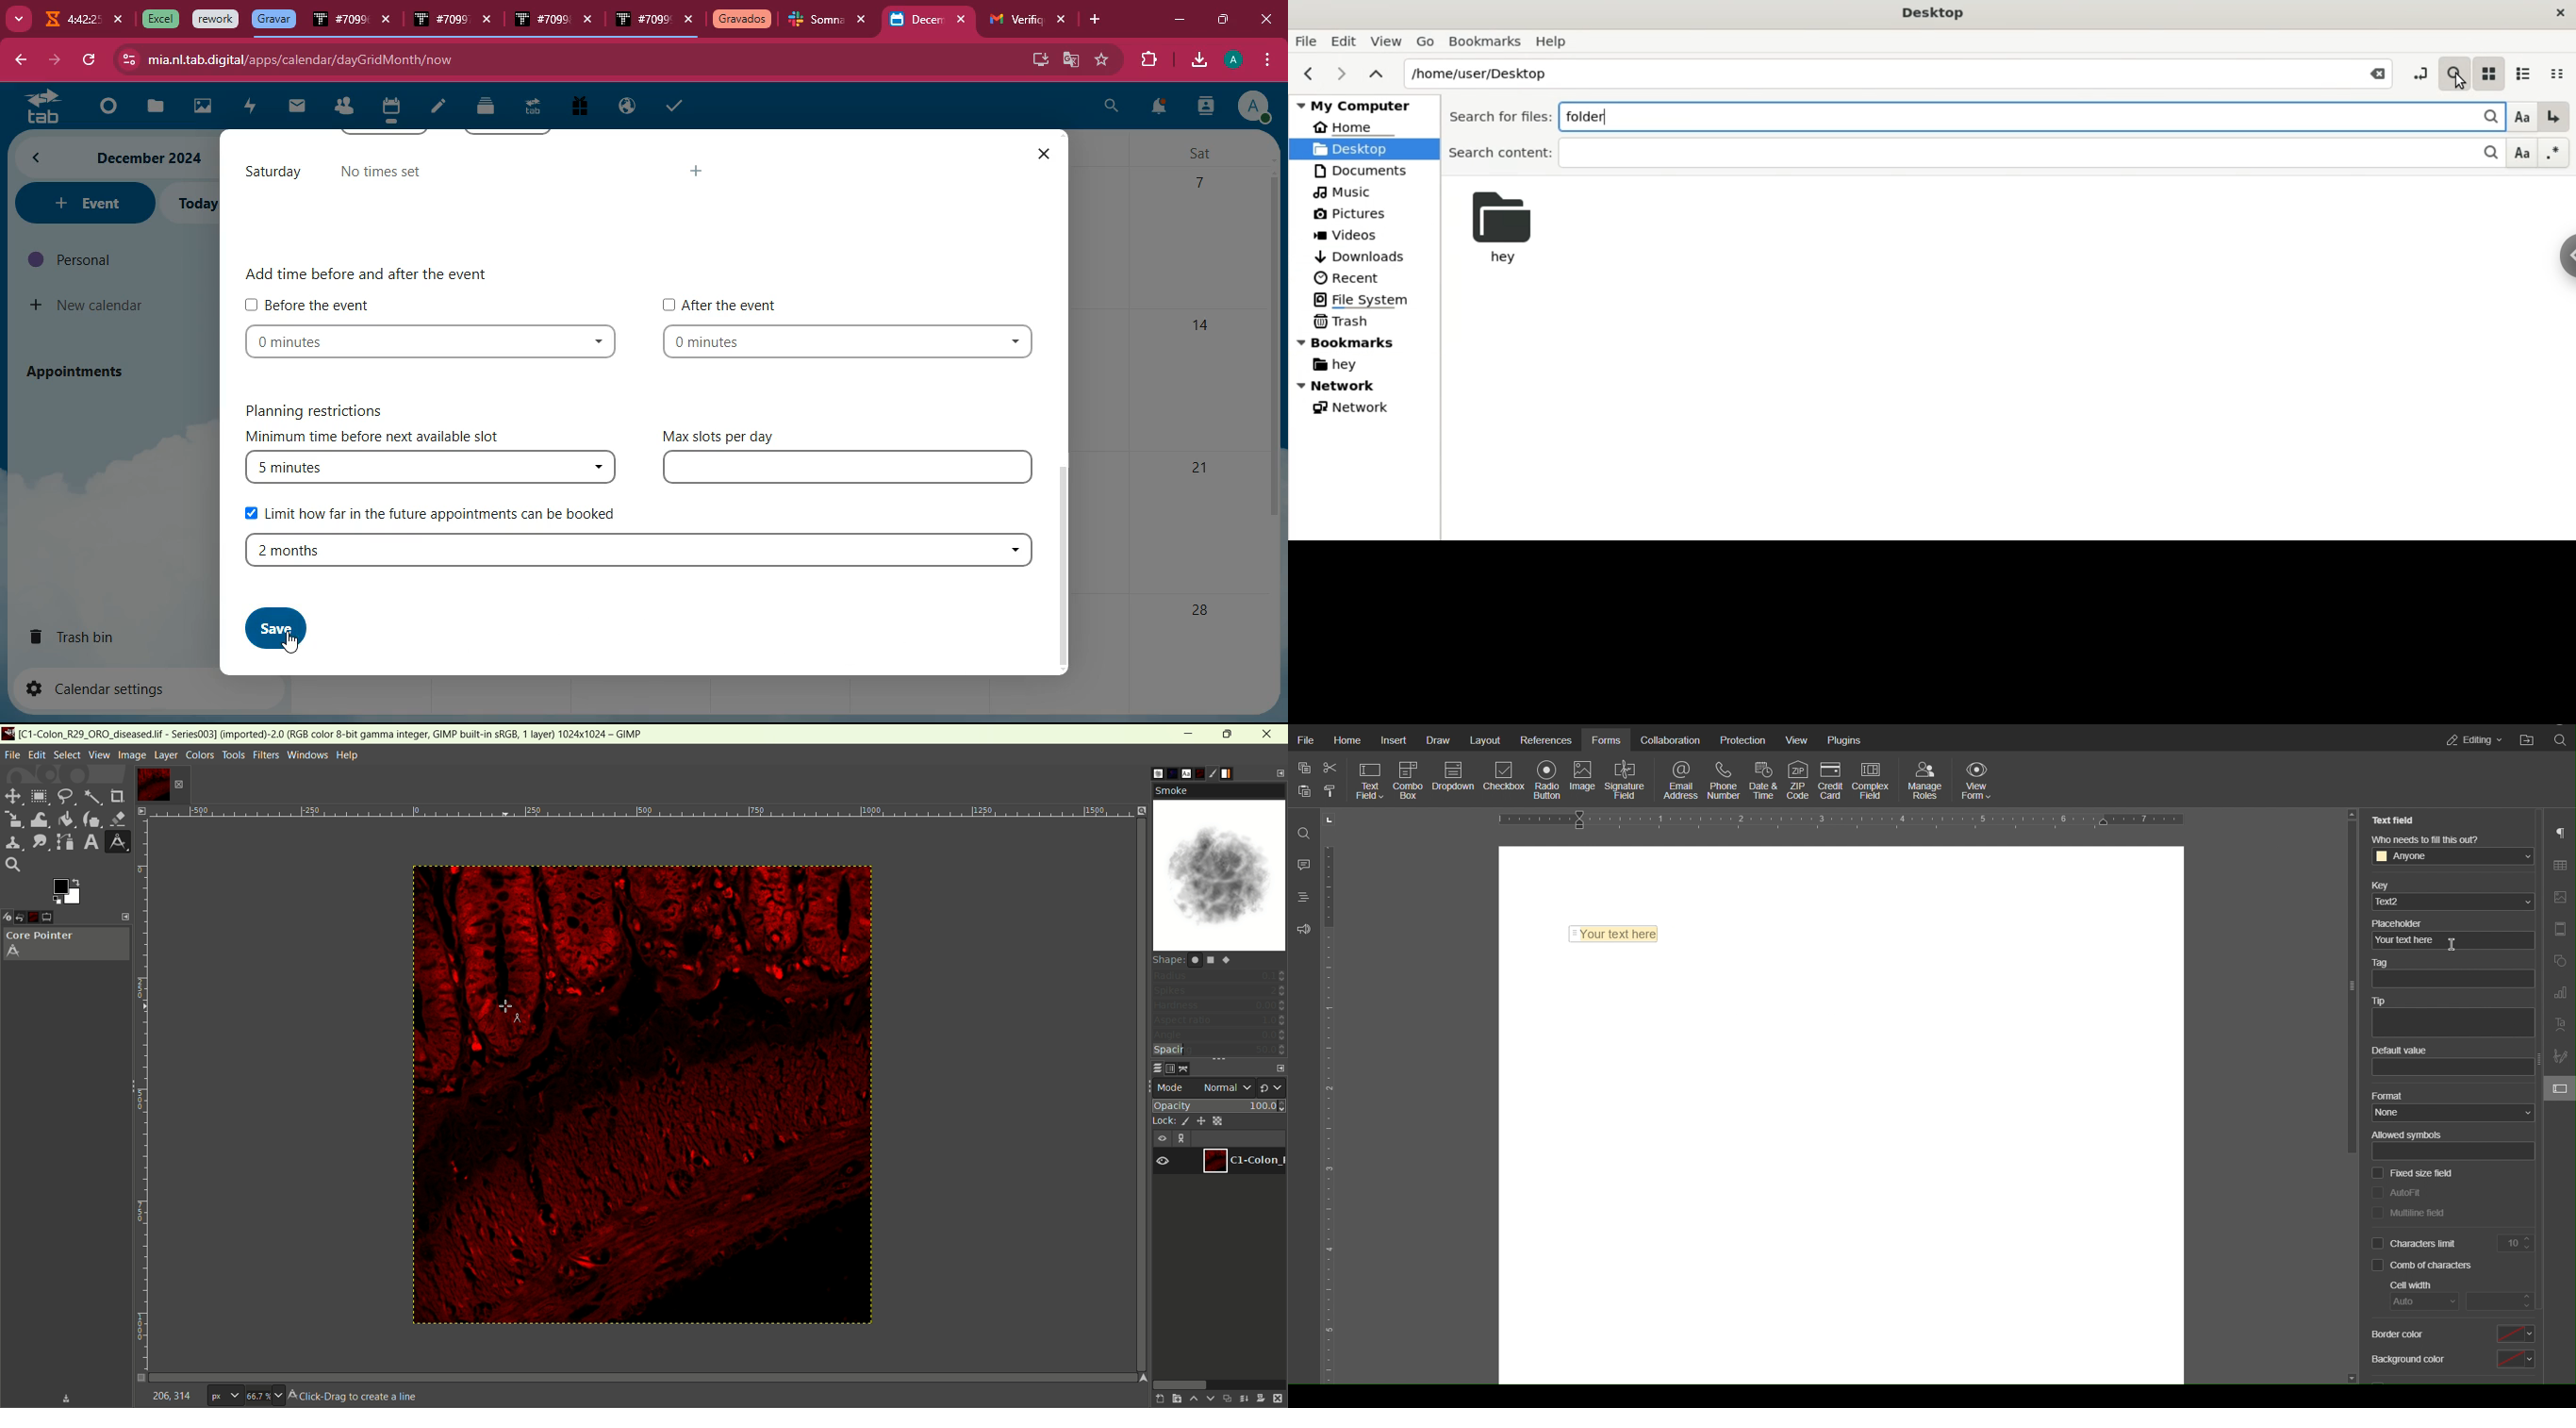  What do you see at coordinates (1547, 781) in the screenshot?
I see `Radio Button` at bounding box center [1547, 781].